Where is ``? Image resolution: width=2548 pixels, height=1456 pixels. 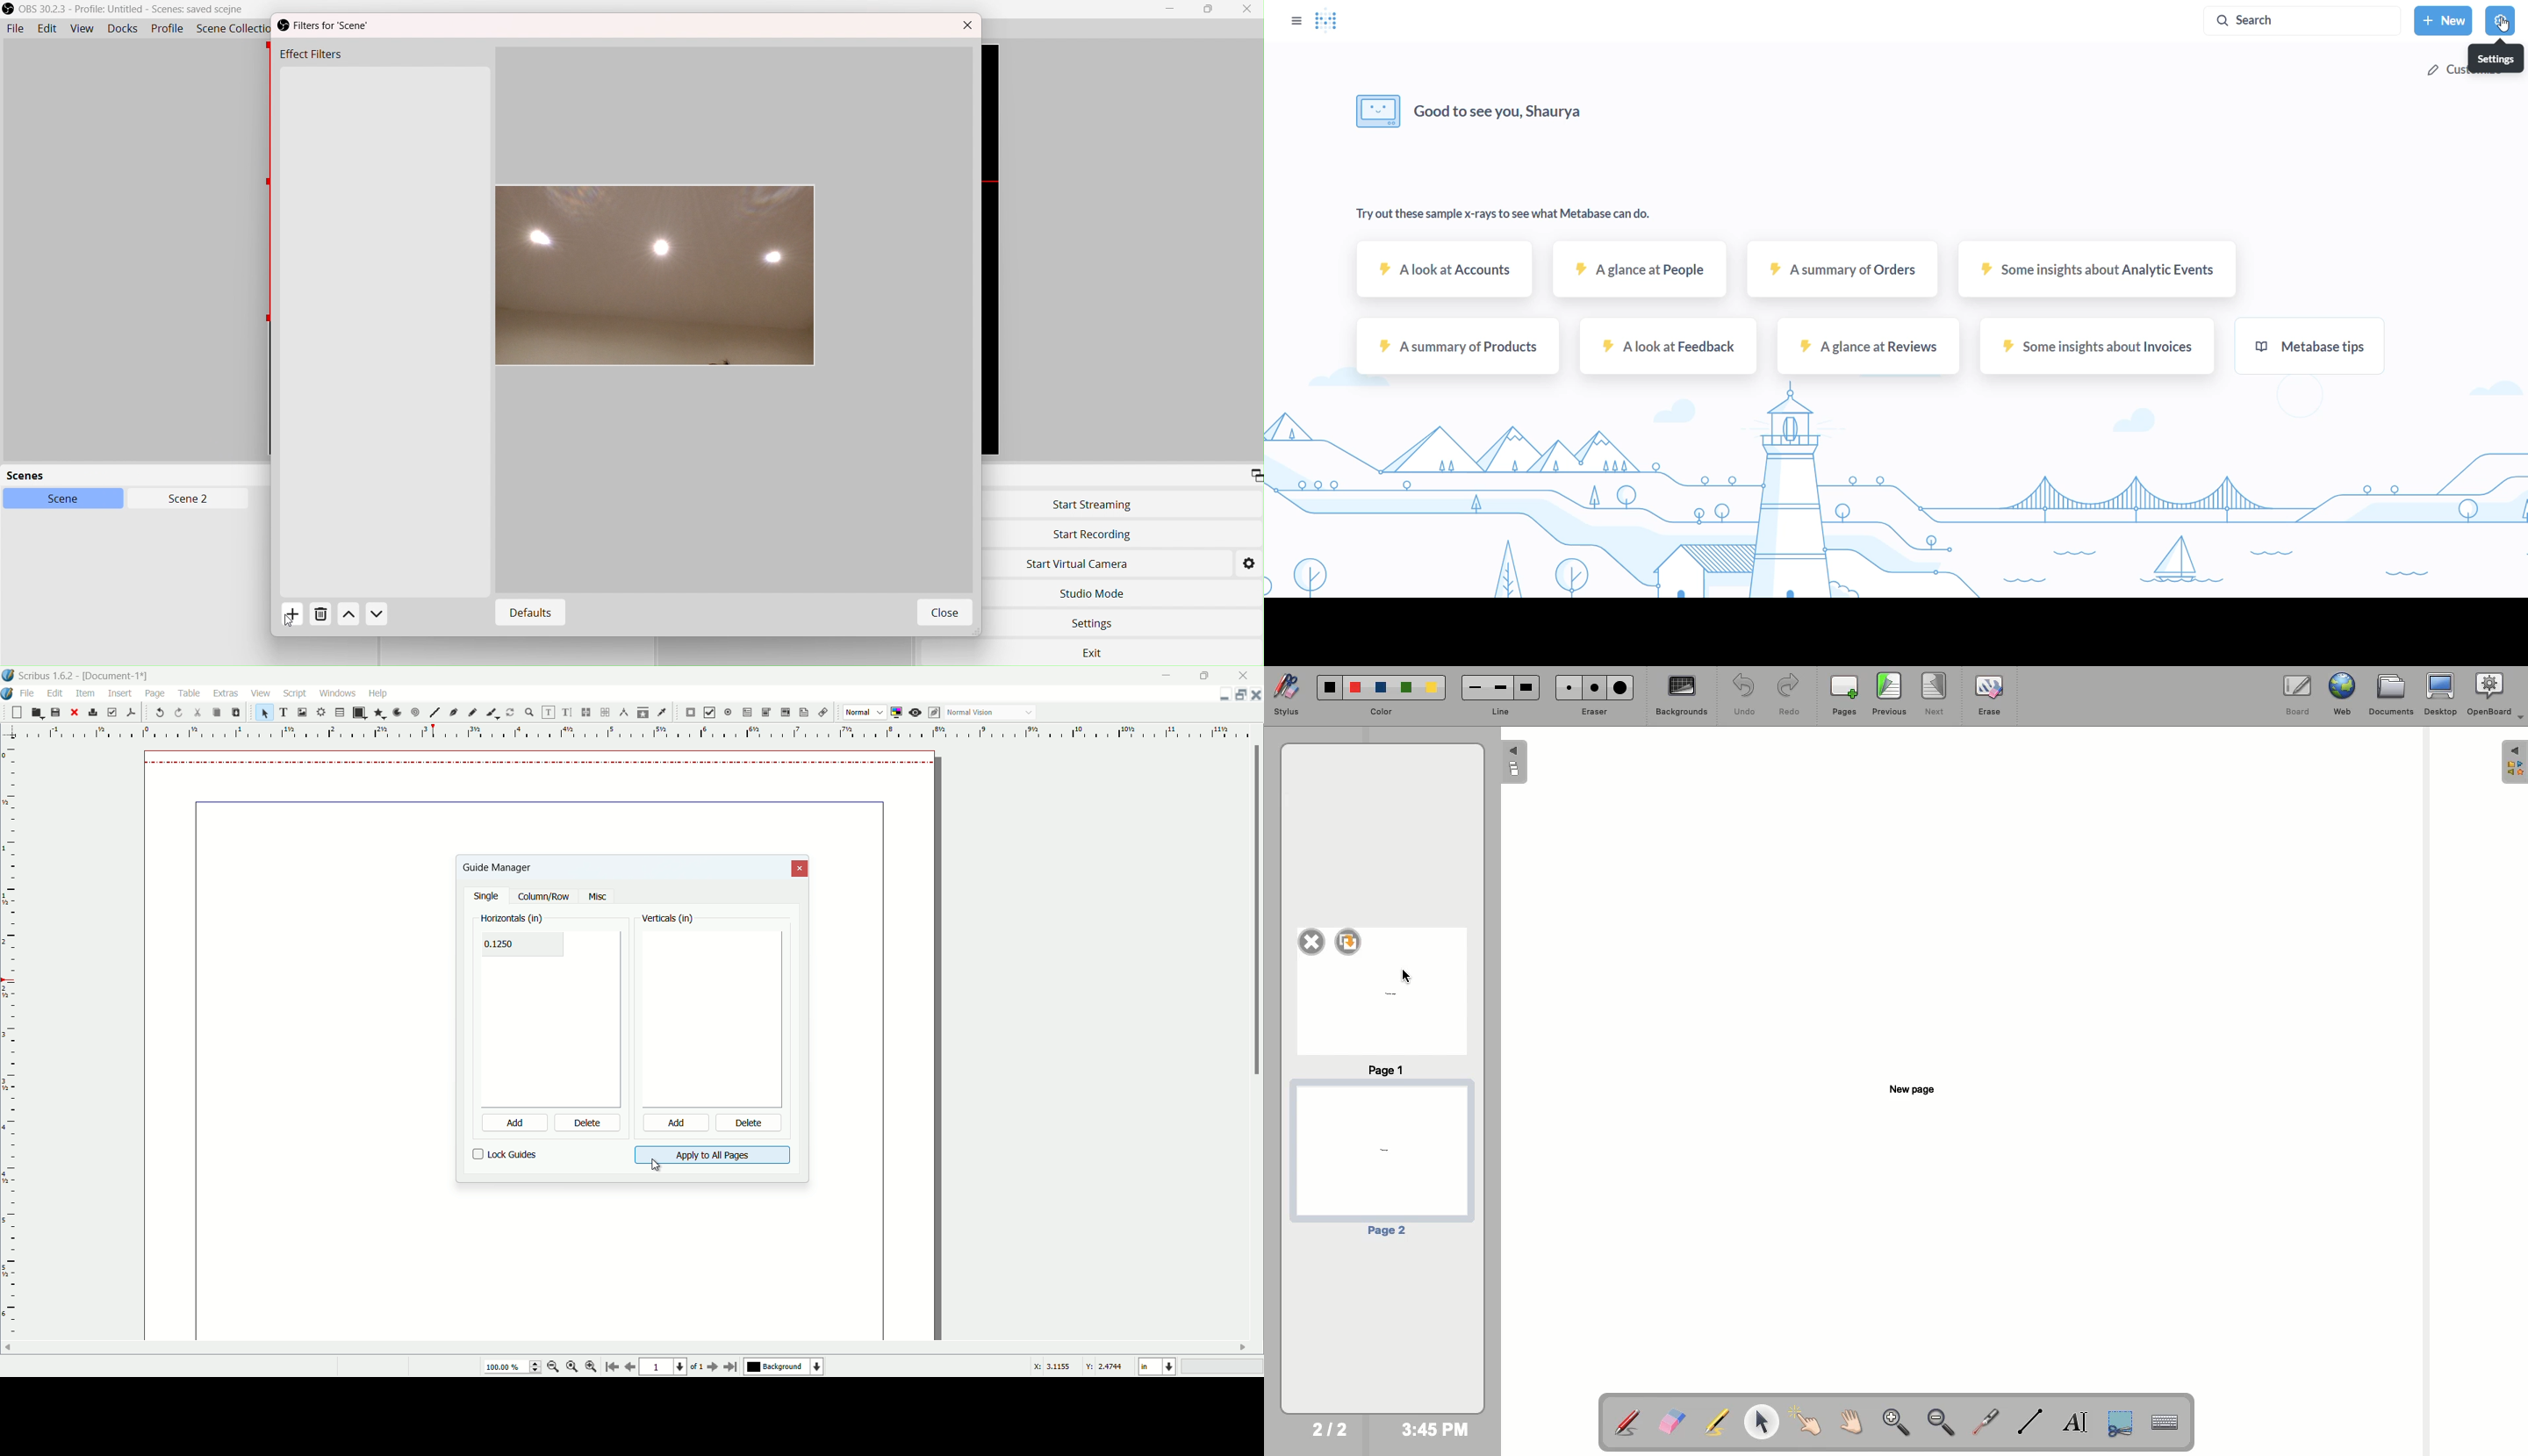
 is located at coordinates (151, 9).